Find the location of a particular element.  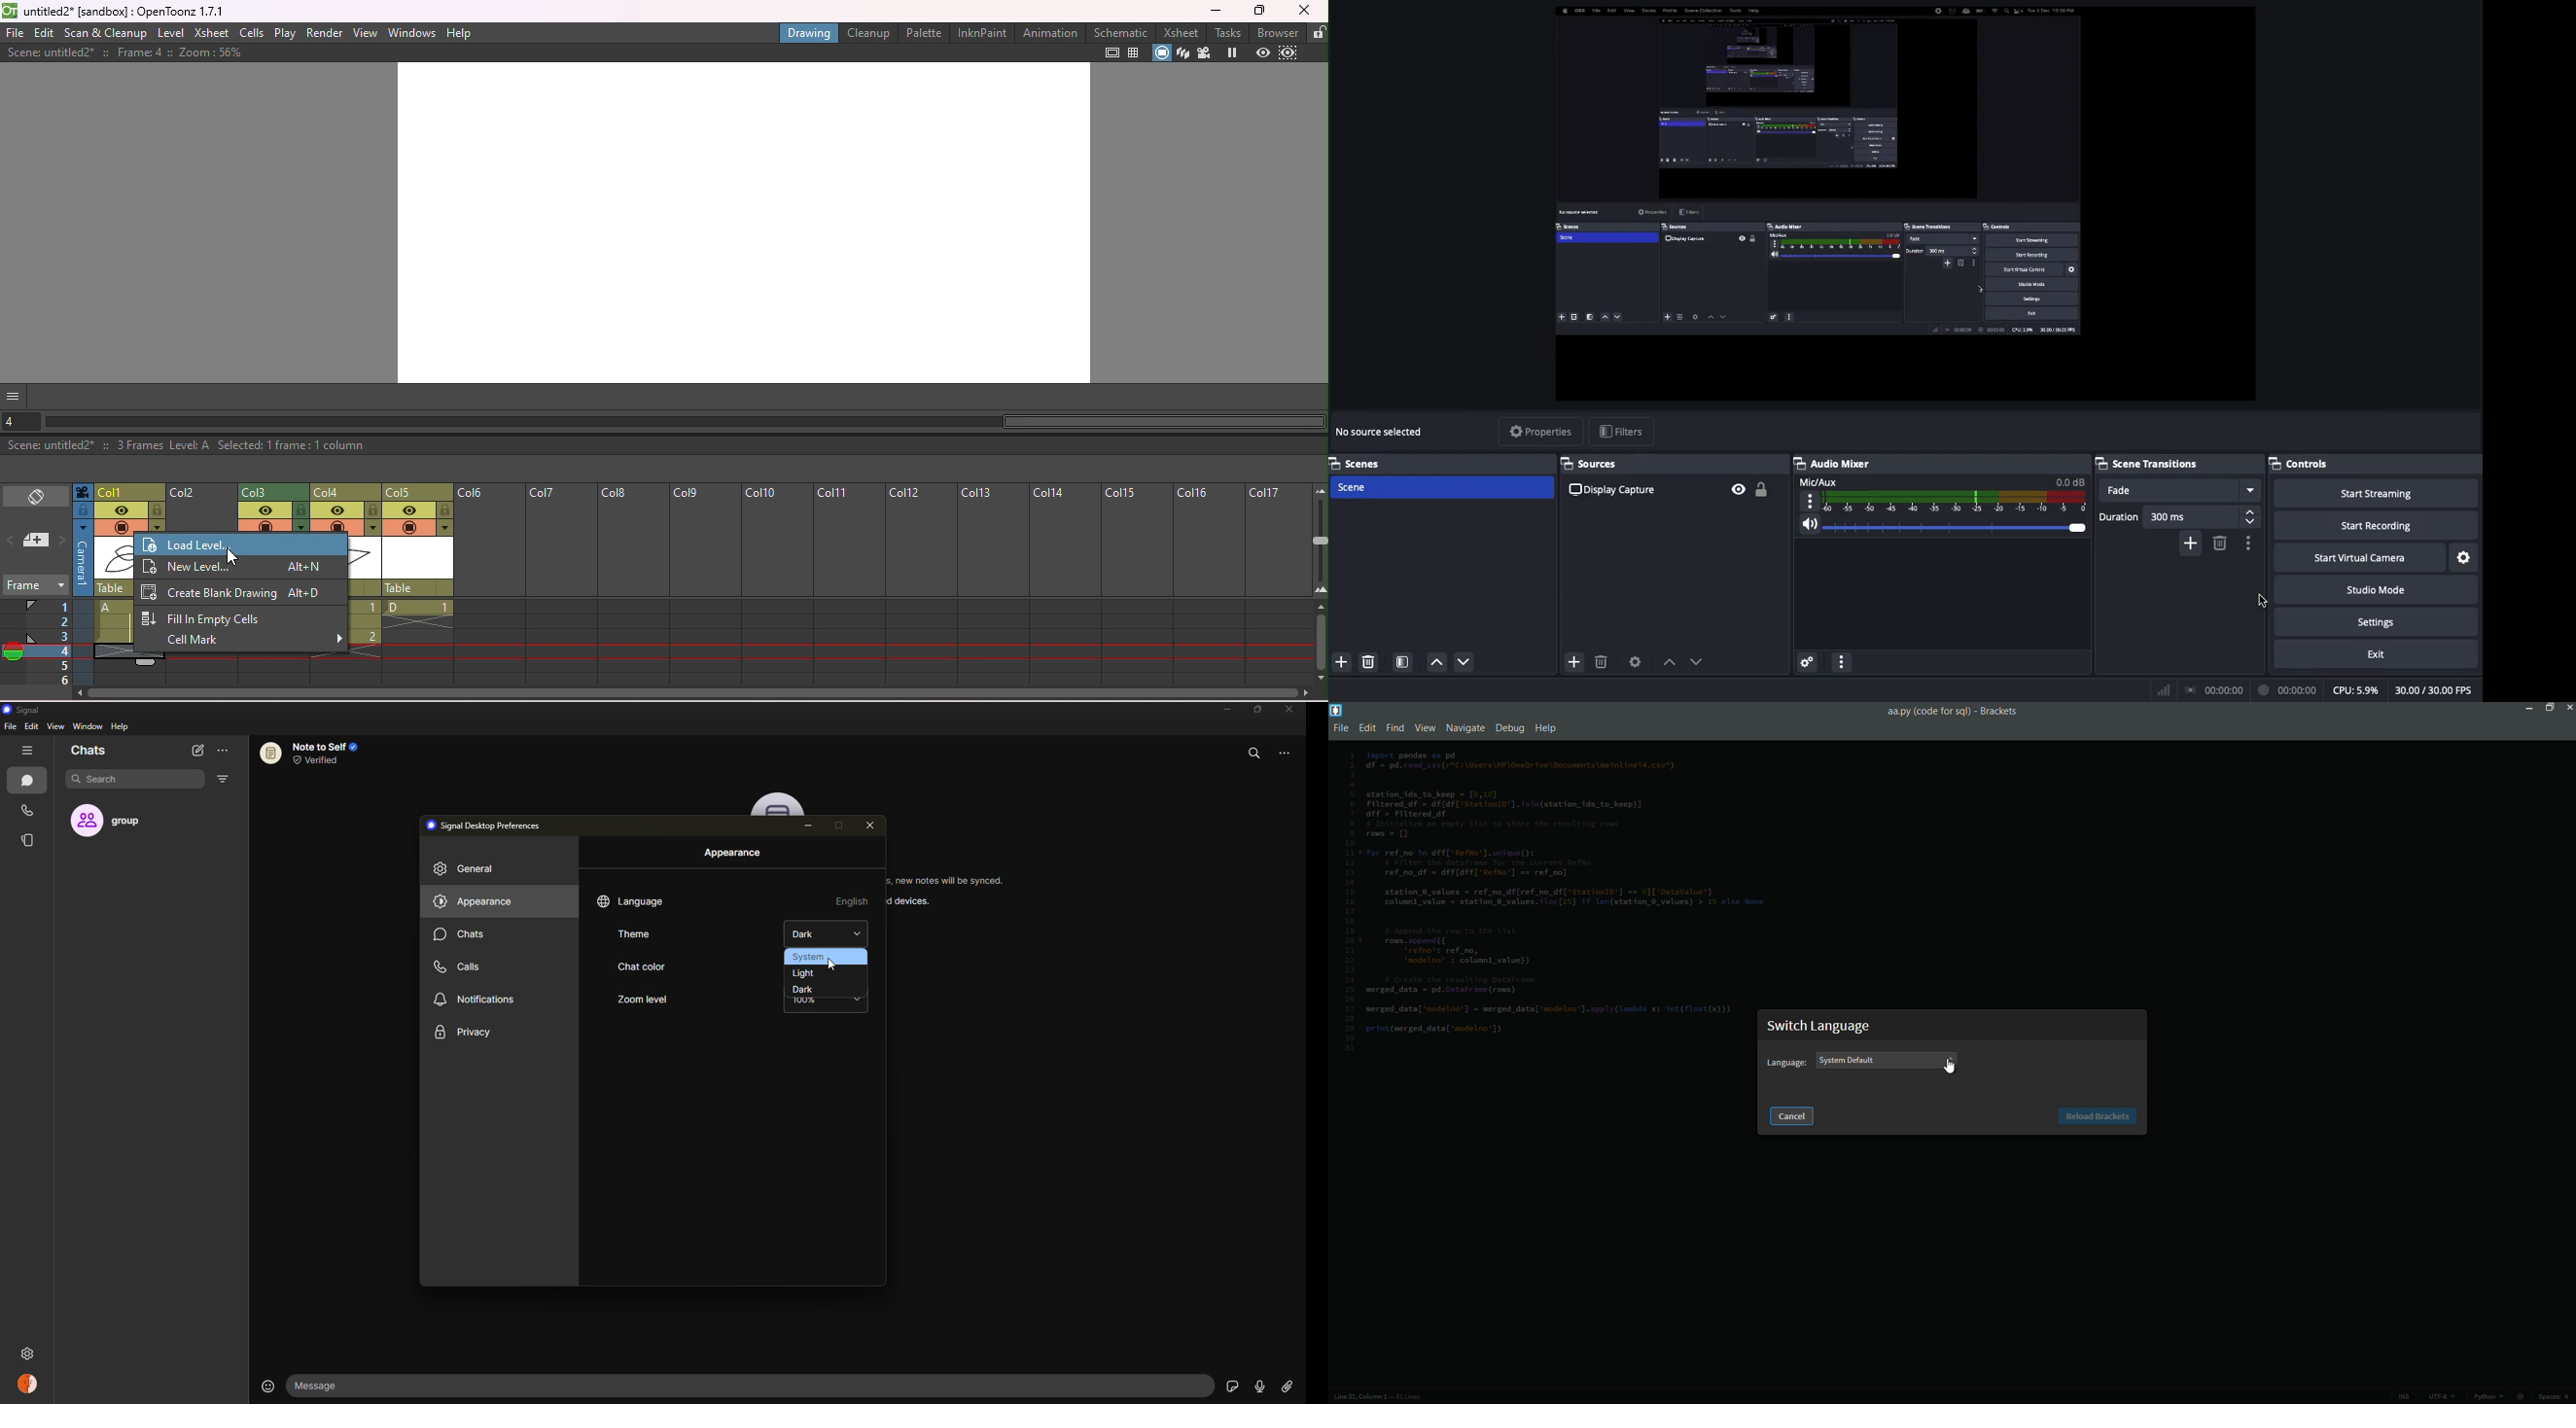

Start recording is located at coordinates (2387, 527).